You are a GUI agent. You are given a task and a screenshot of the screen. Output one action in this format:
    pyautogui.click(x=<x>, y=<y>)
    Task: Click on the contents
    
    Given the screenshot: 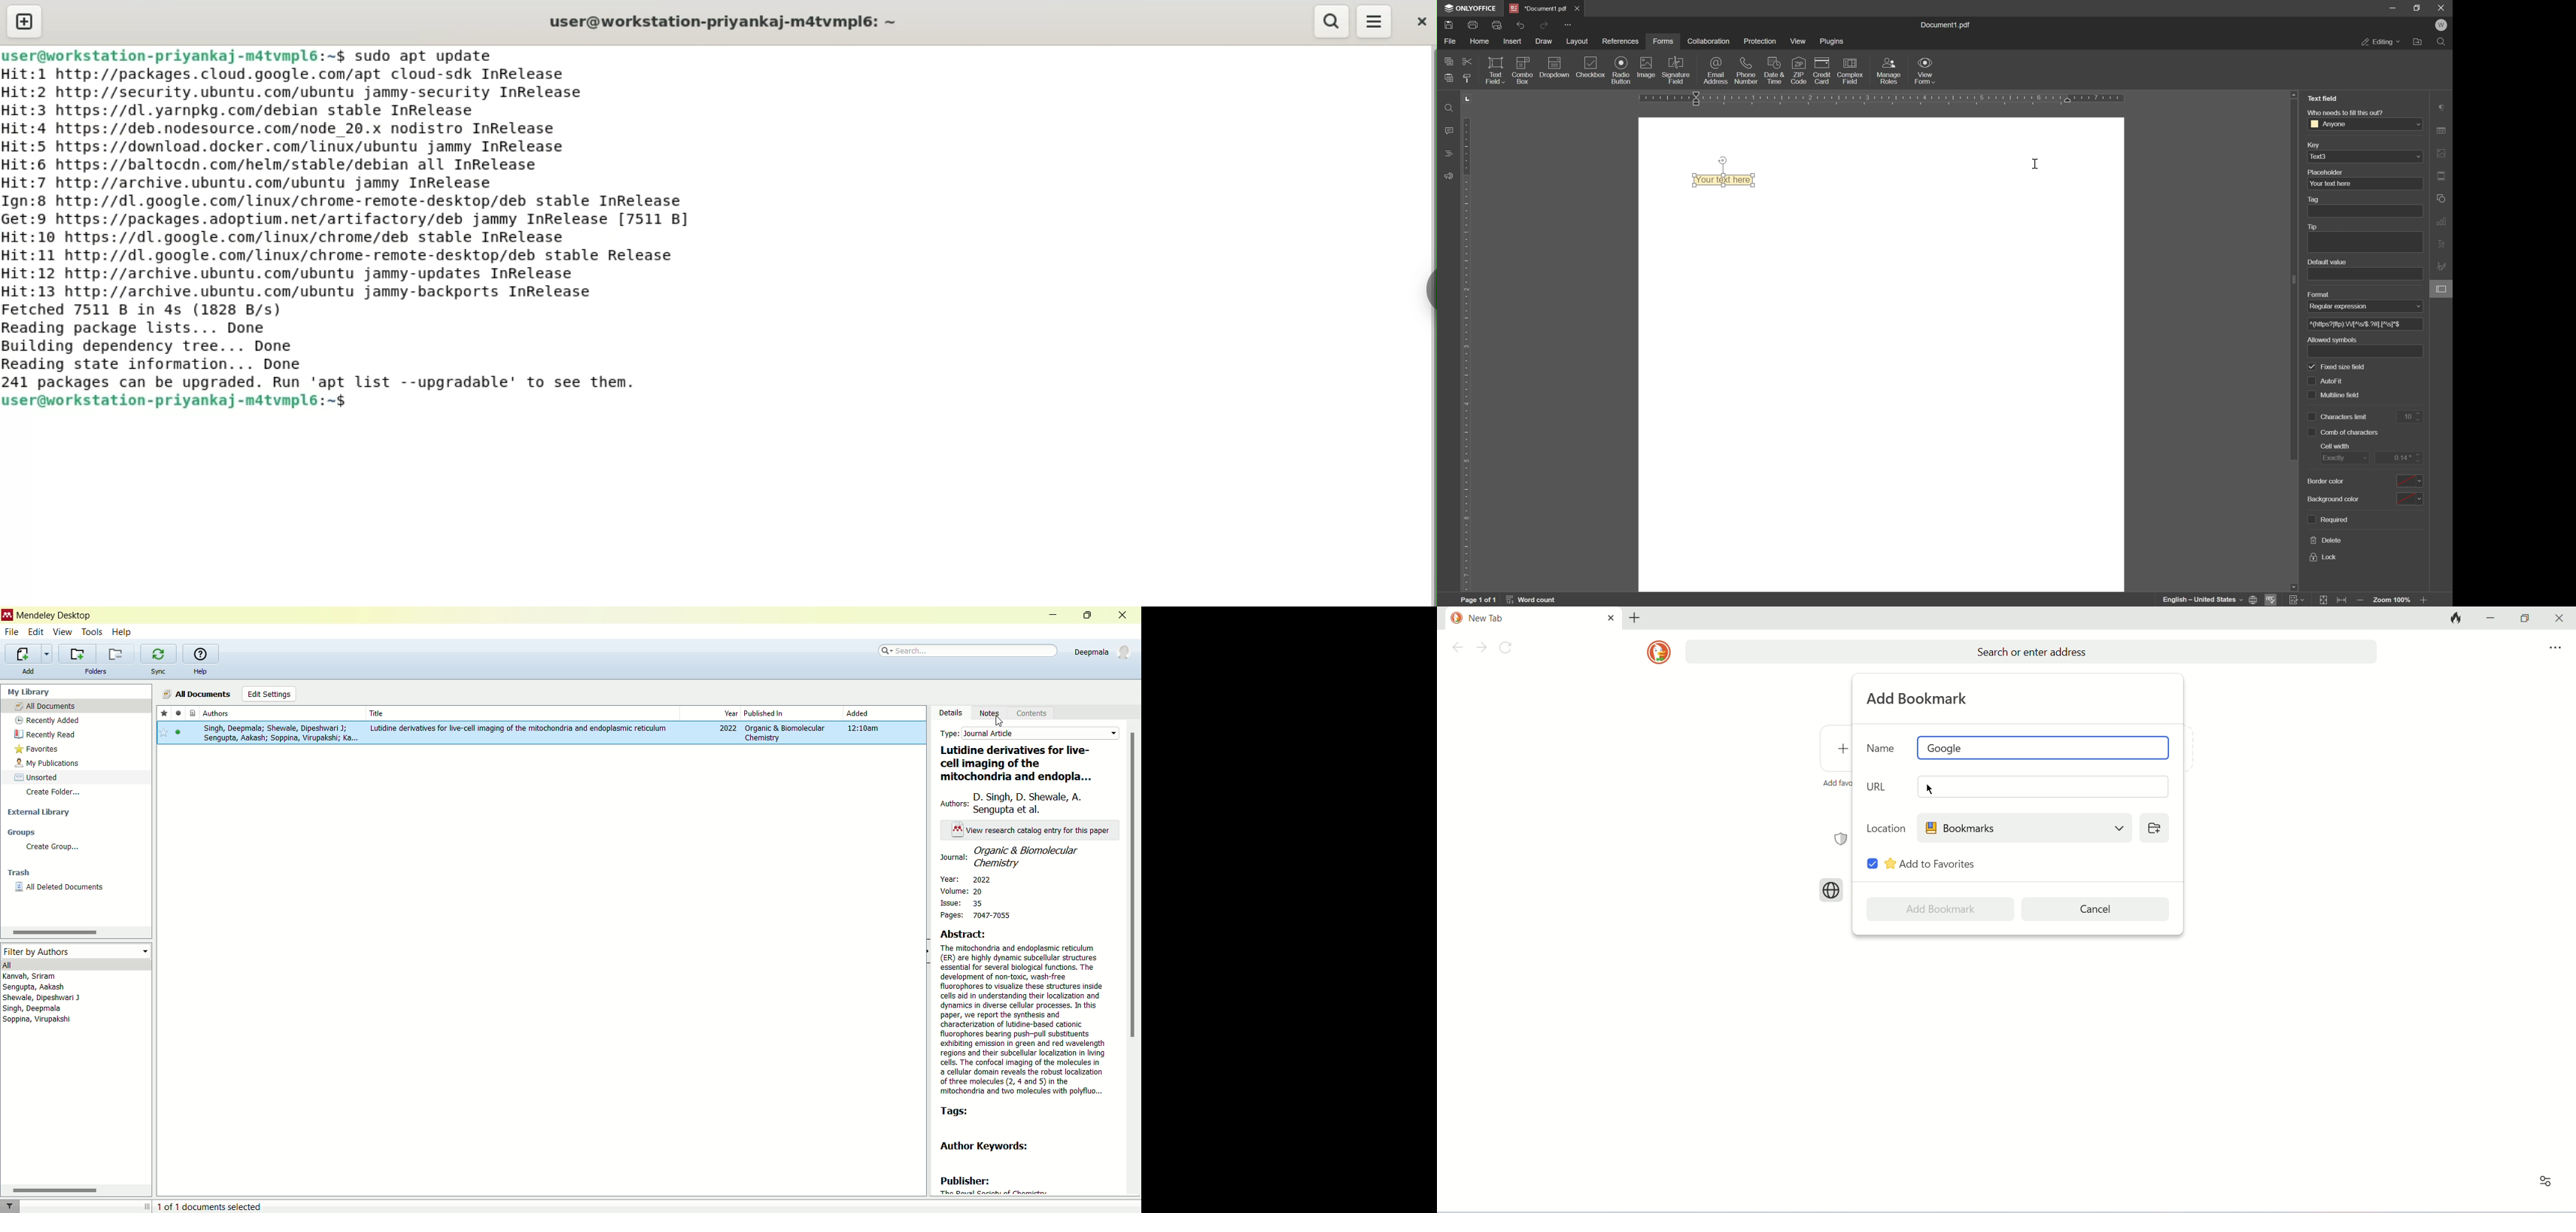 What is the action you would take?
    pyautogui.click(x=1035, y=712)
    